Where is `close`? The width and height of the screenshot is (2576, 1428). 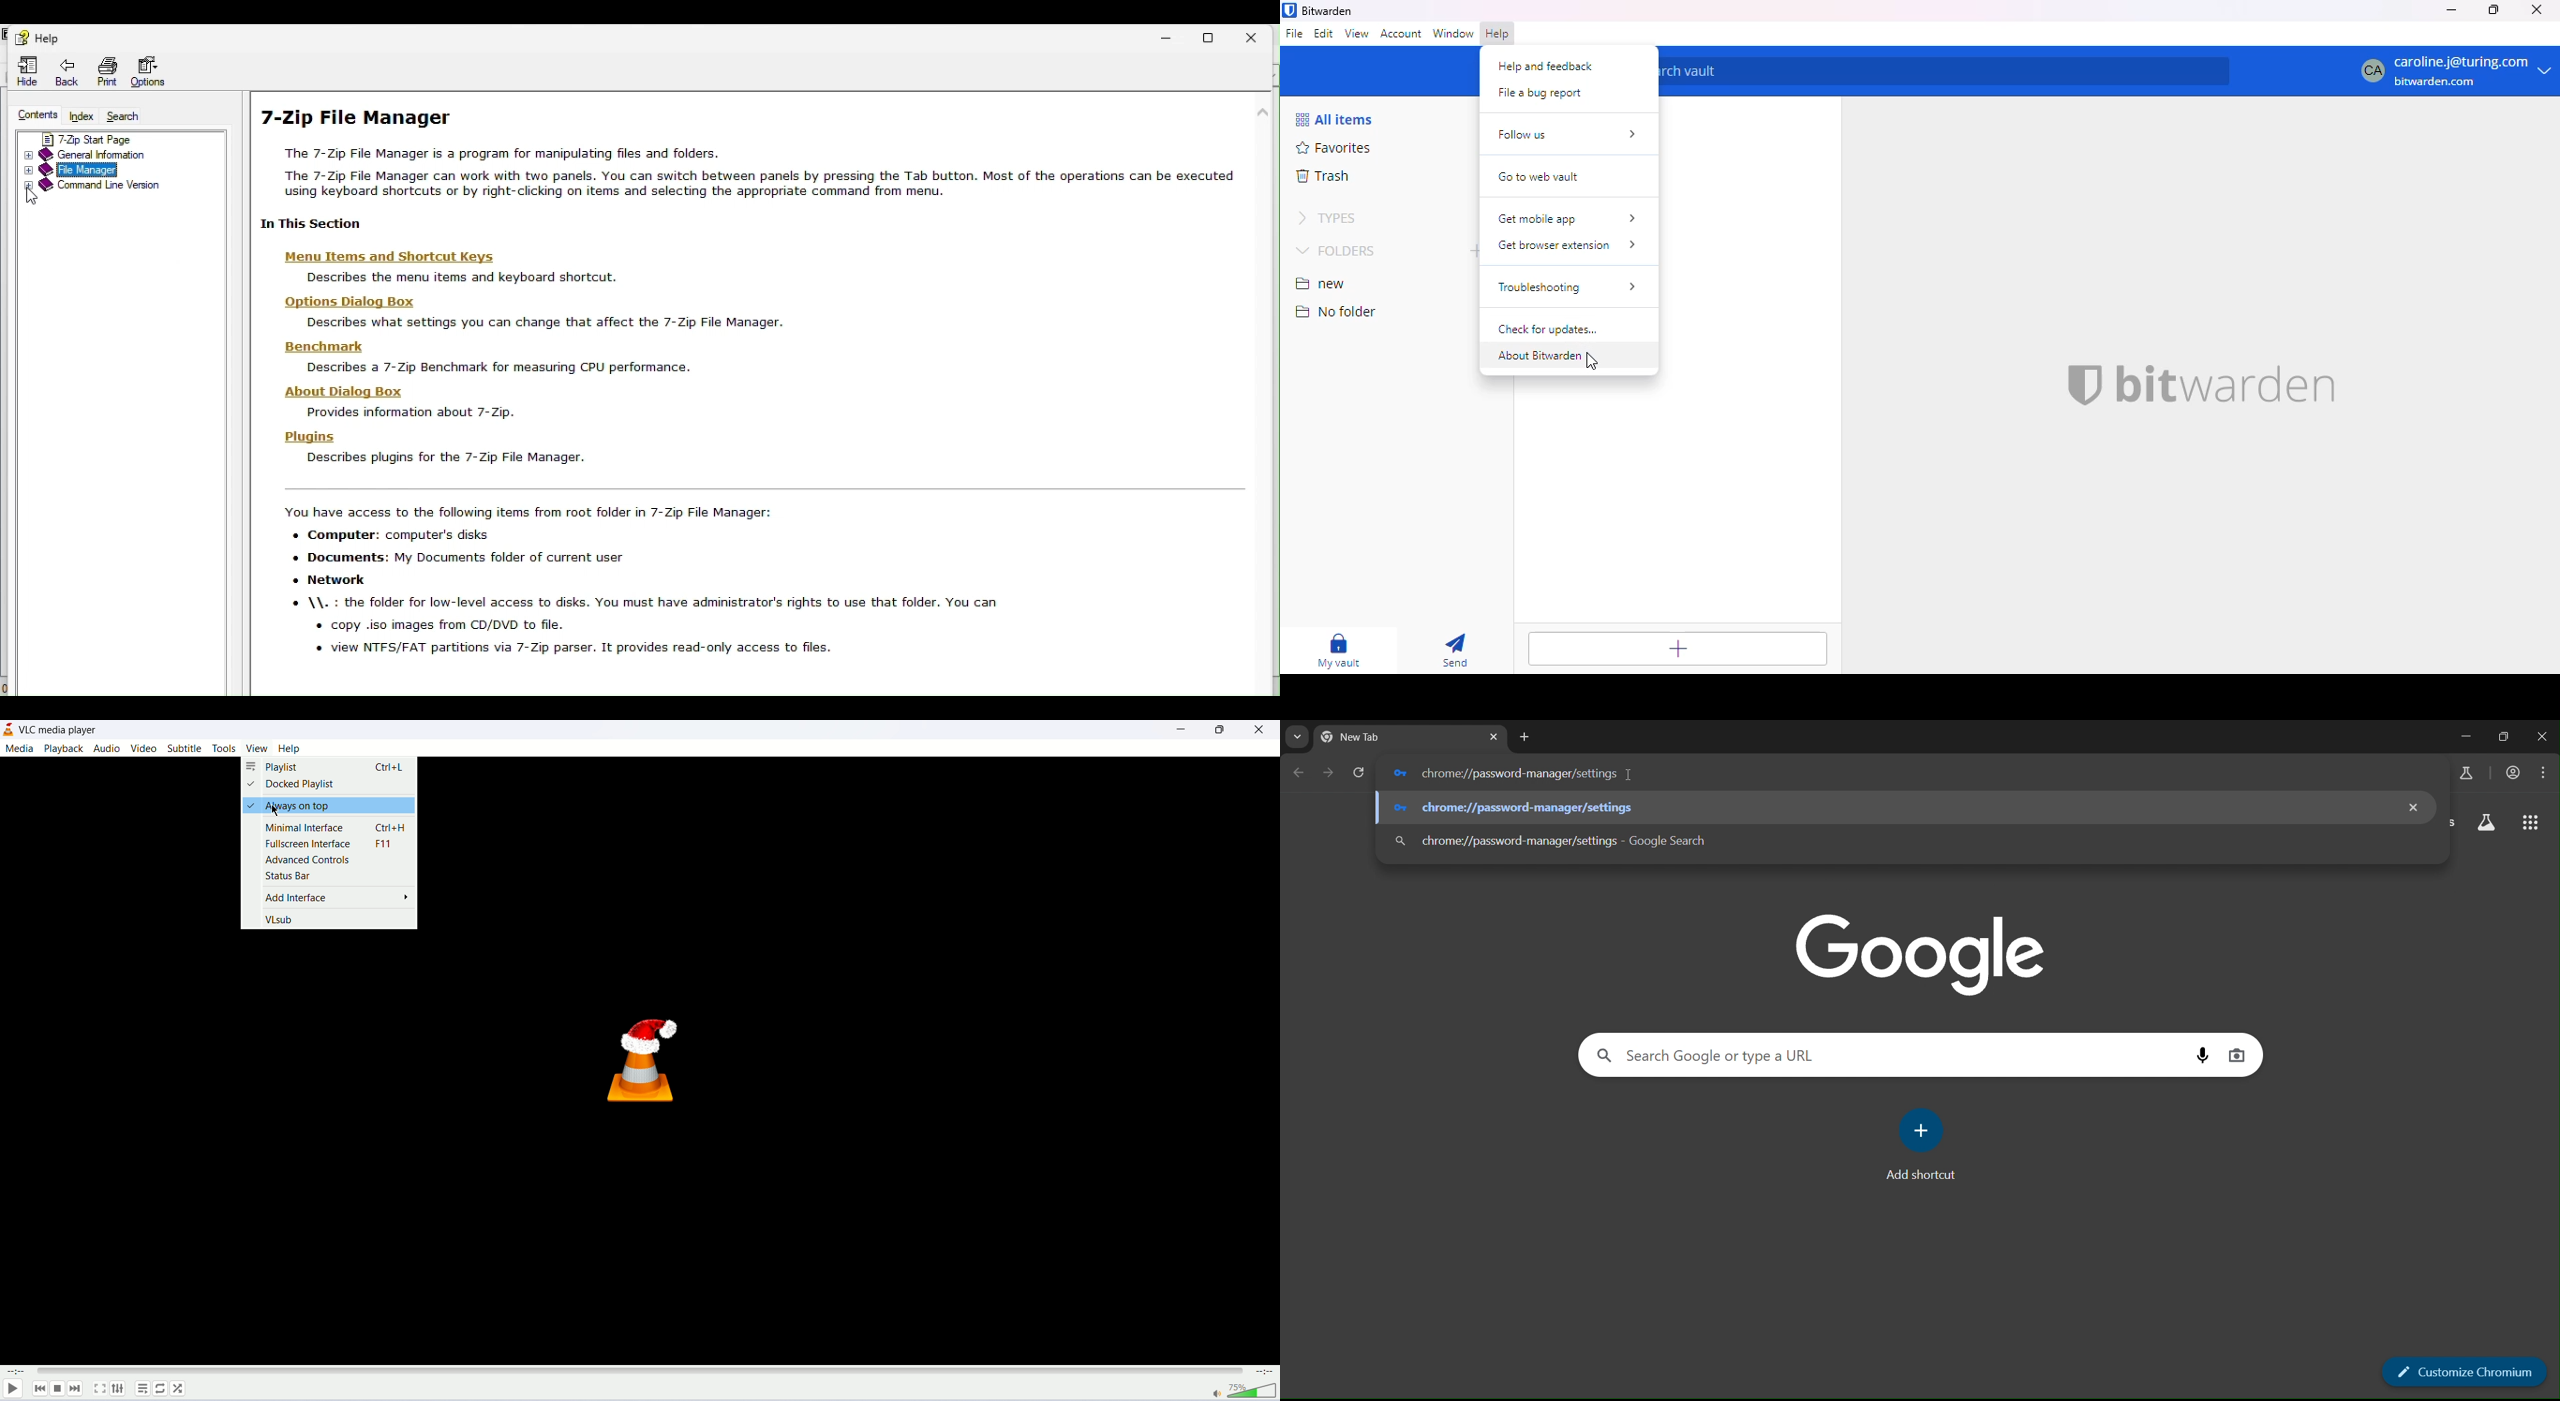 close is located at coordinates (2537, 9).